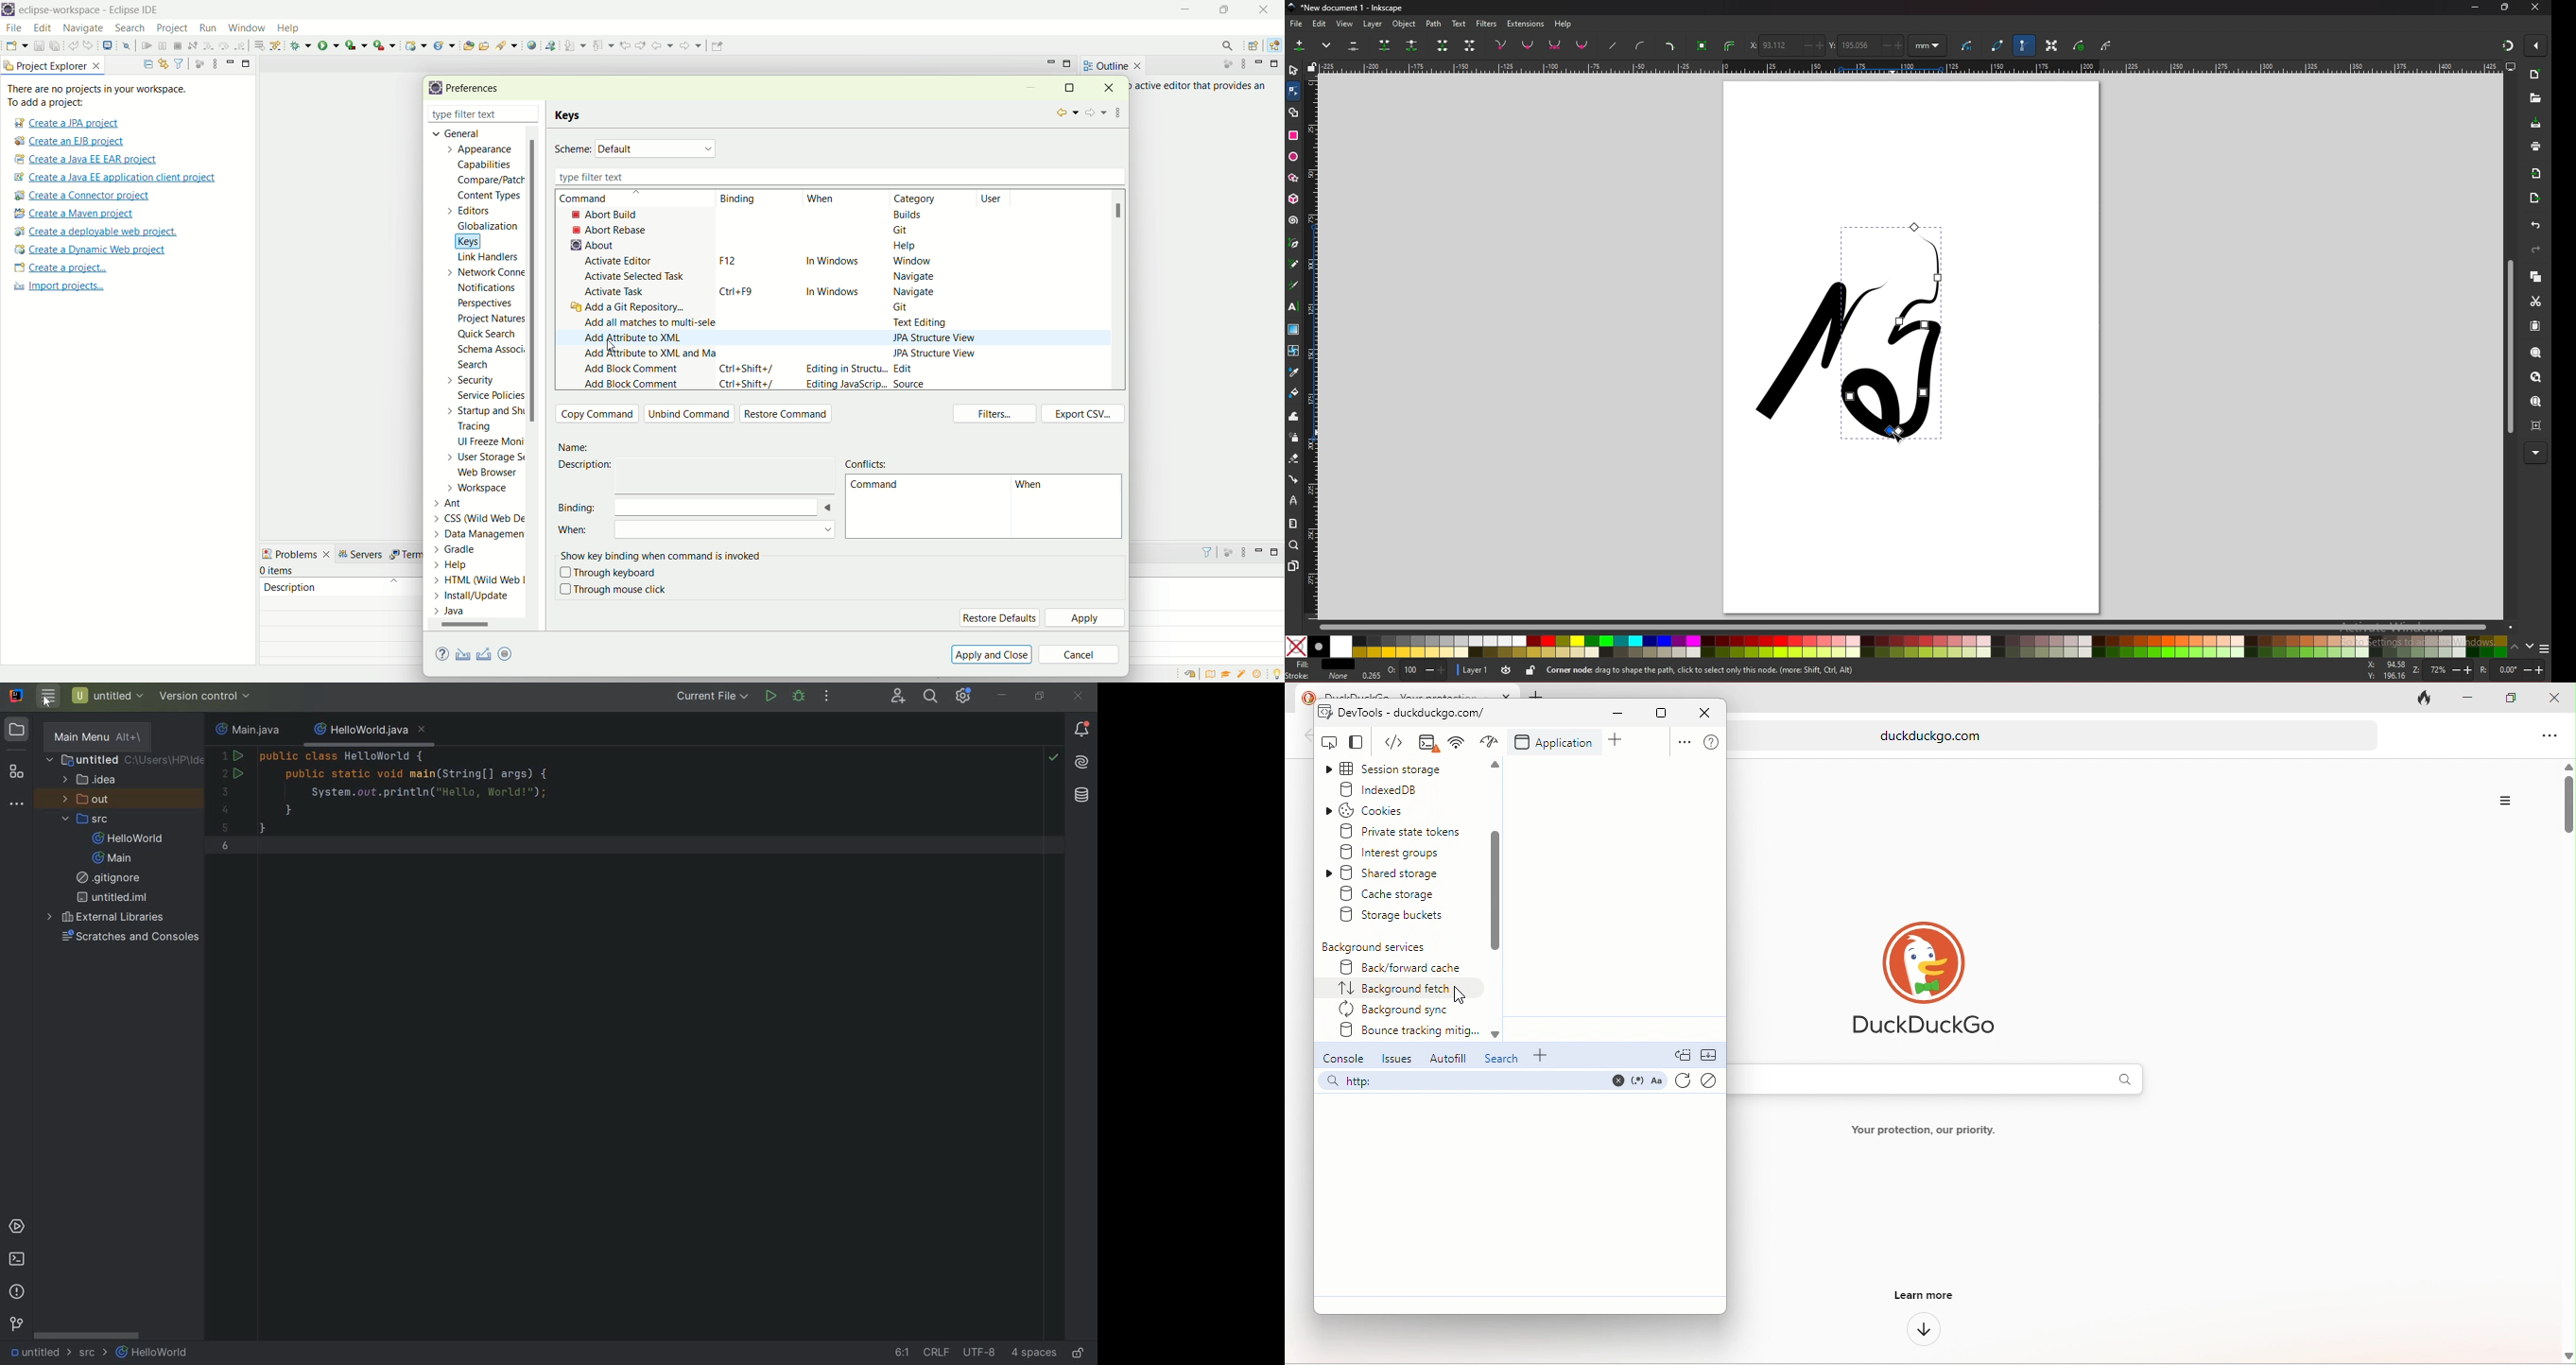 This screenshot has width=2576, height=1372. Describe the element at coordinates (473, 366) in the screenshot. I see `search` at that location.